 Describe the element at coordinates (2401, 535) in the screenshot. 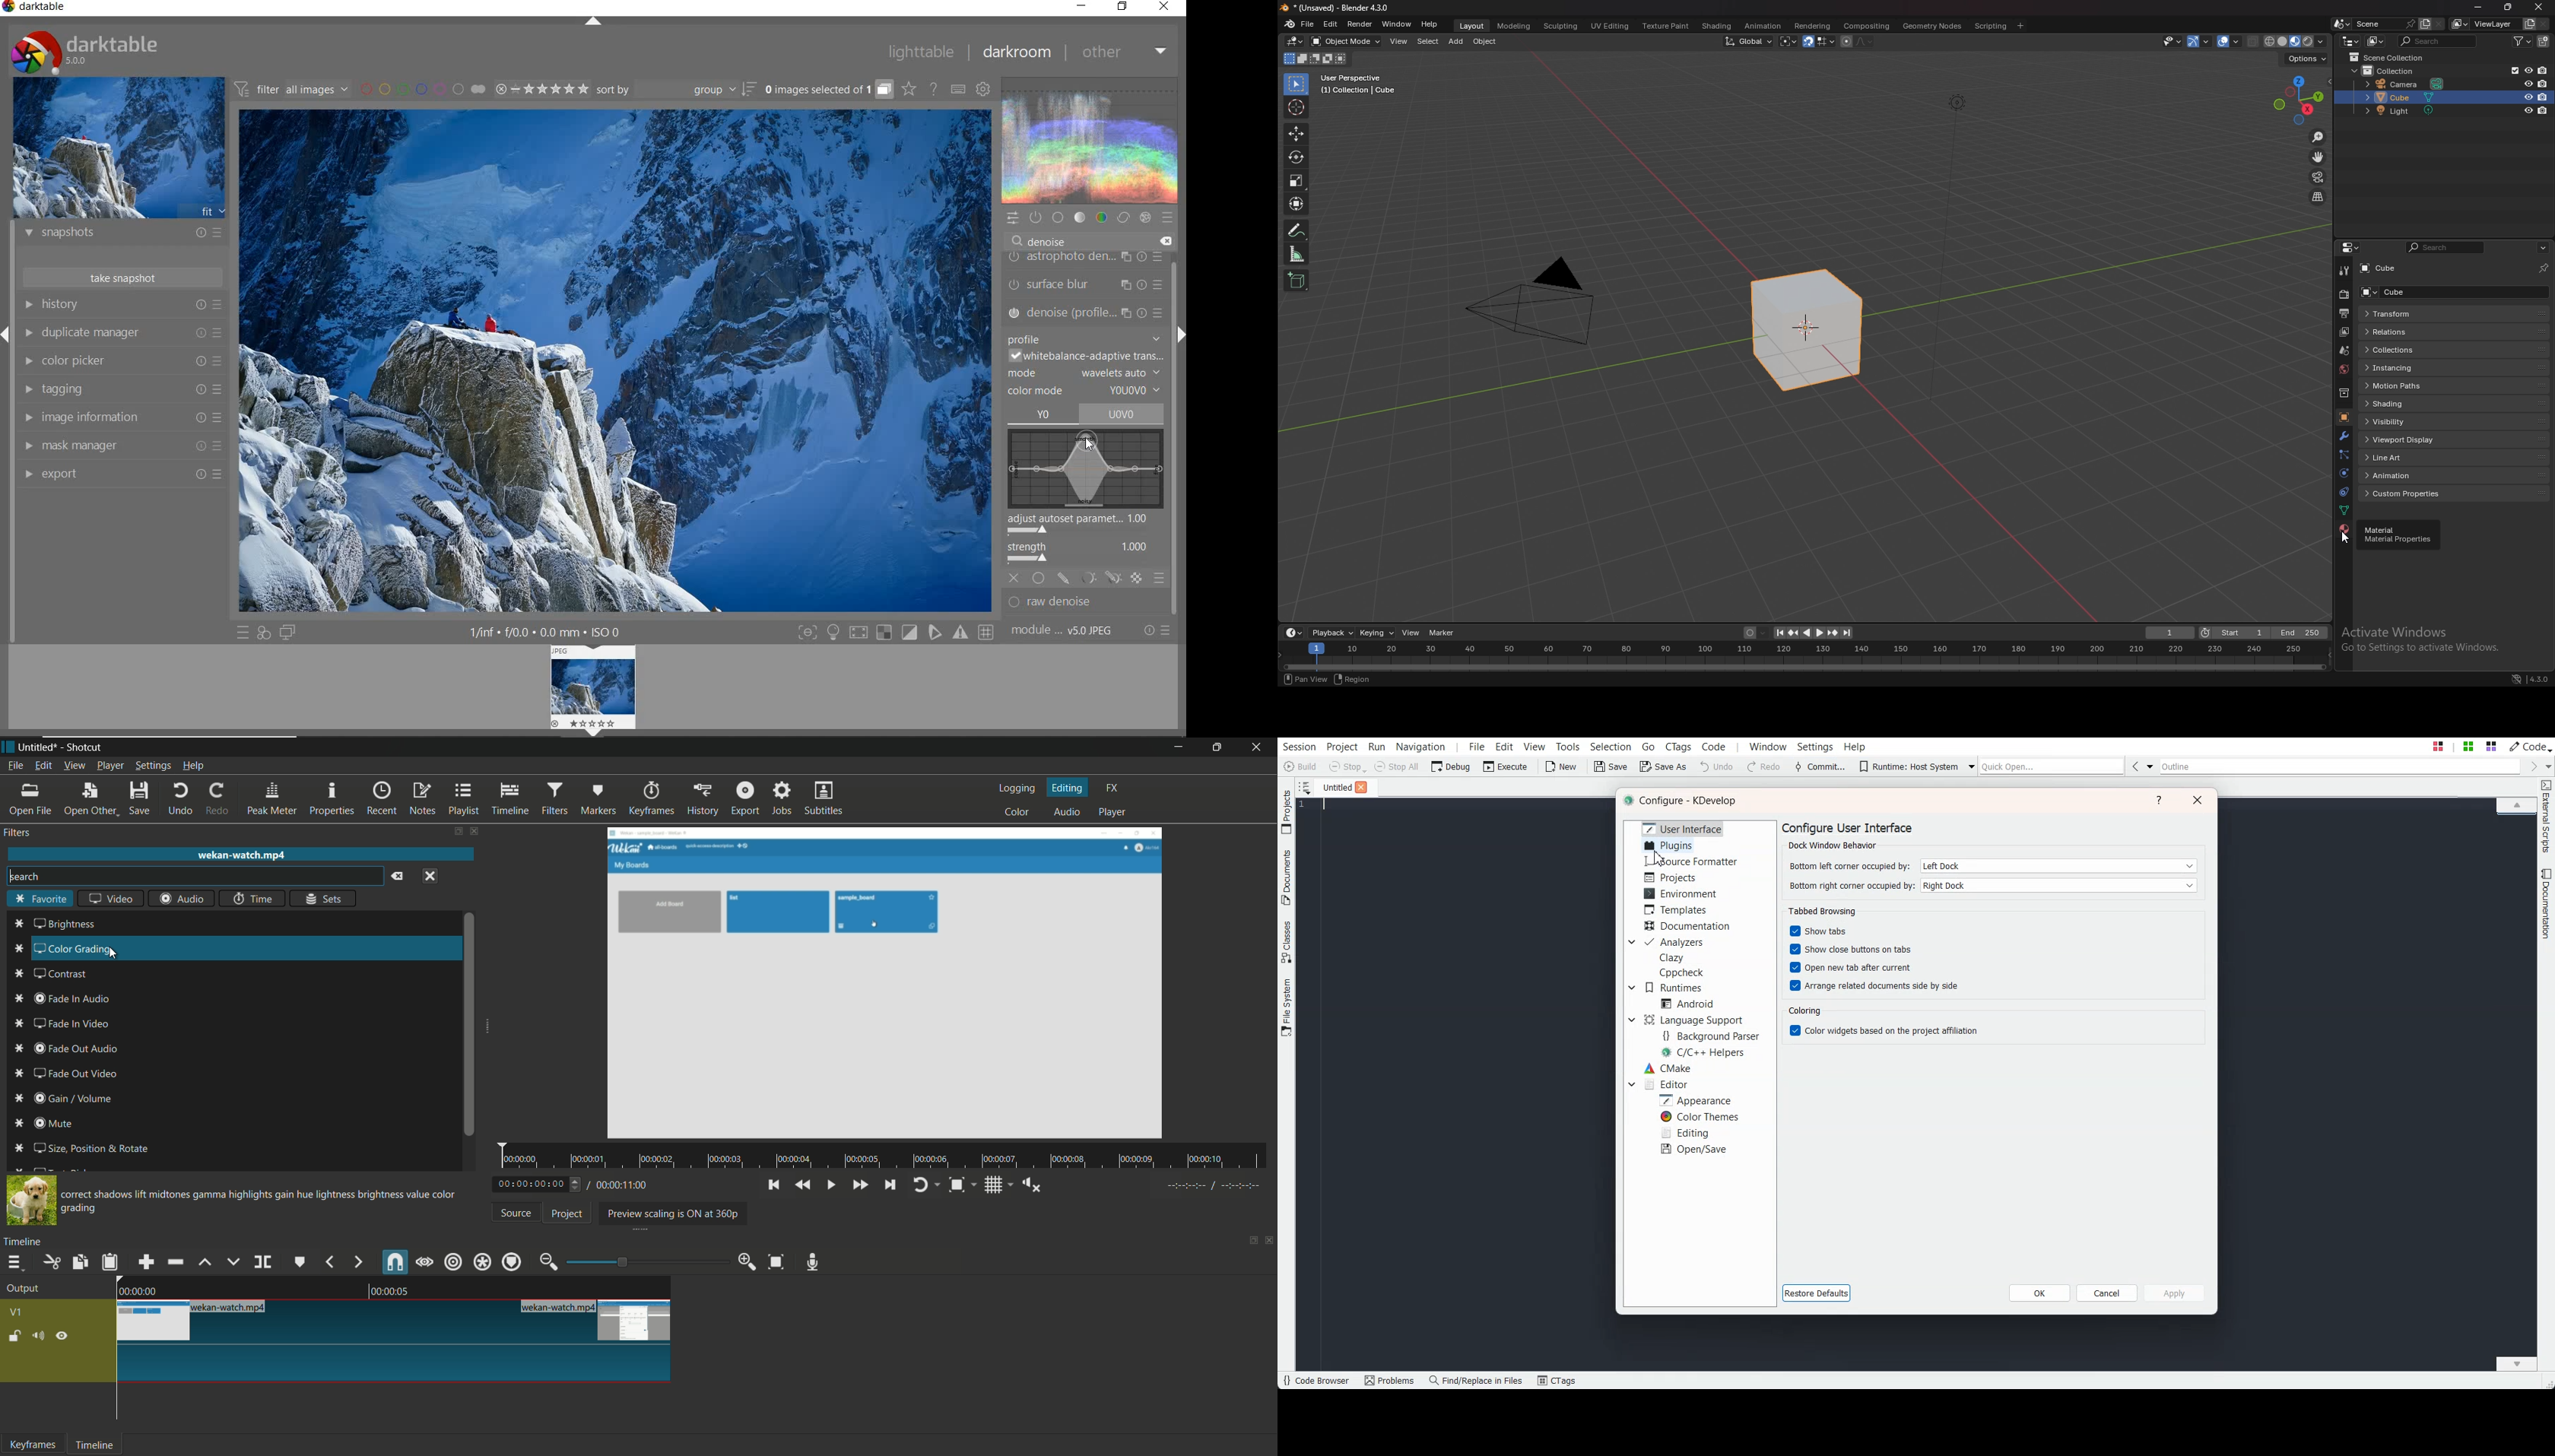

I see `tooltip` at that location.